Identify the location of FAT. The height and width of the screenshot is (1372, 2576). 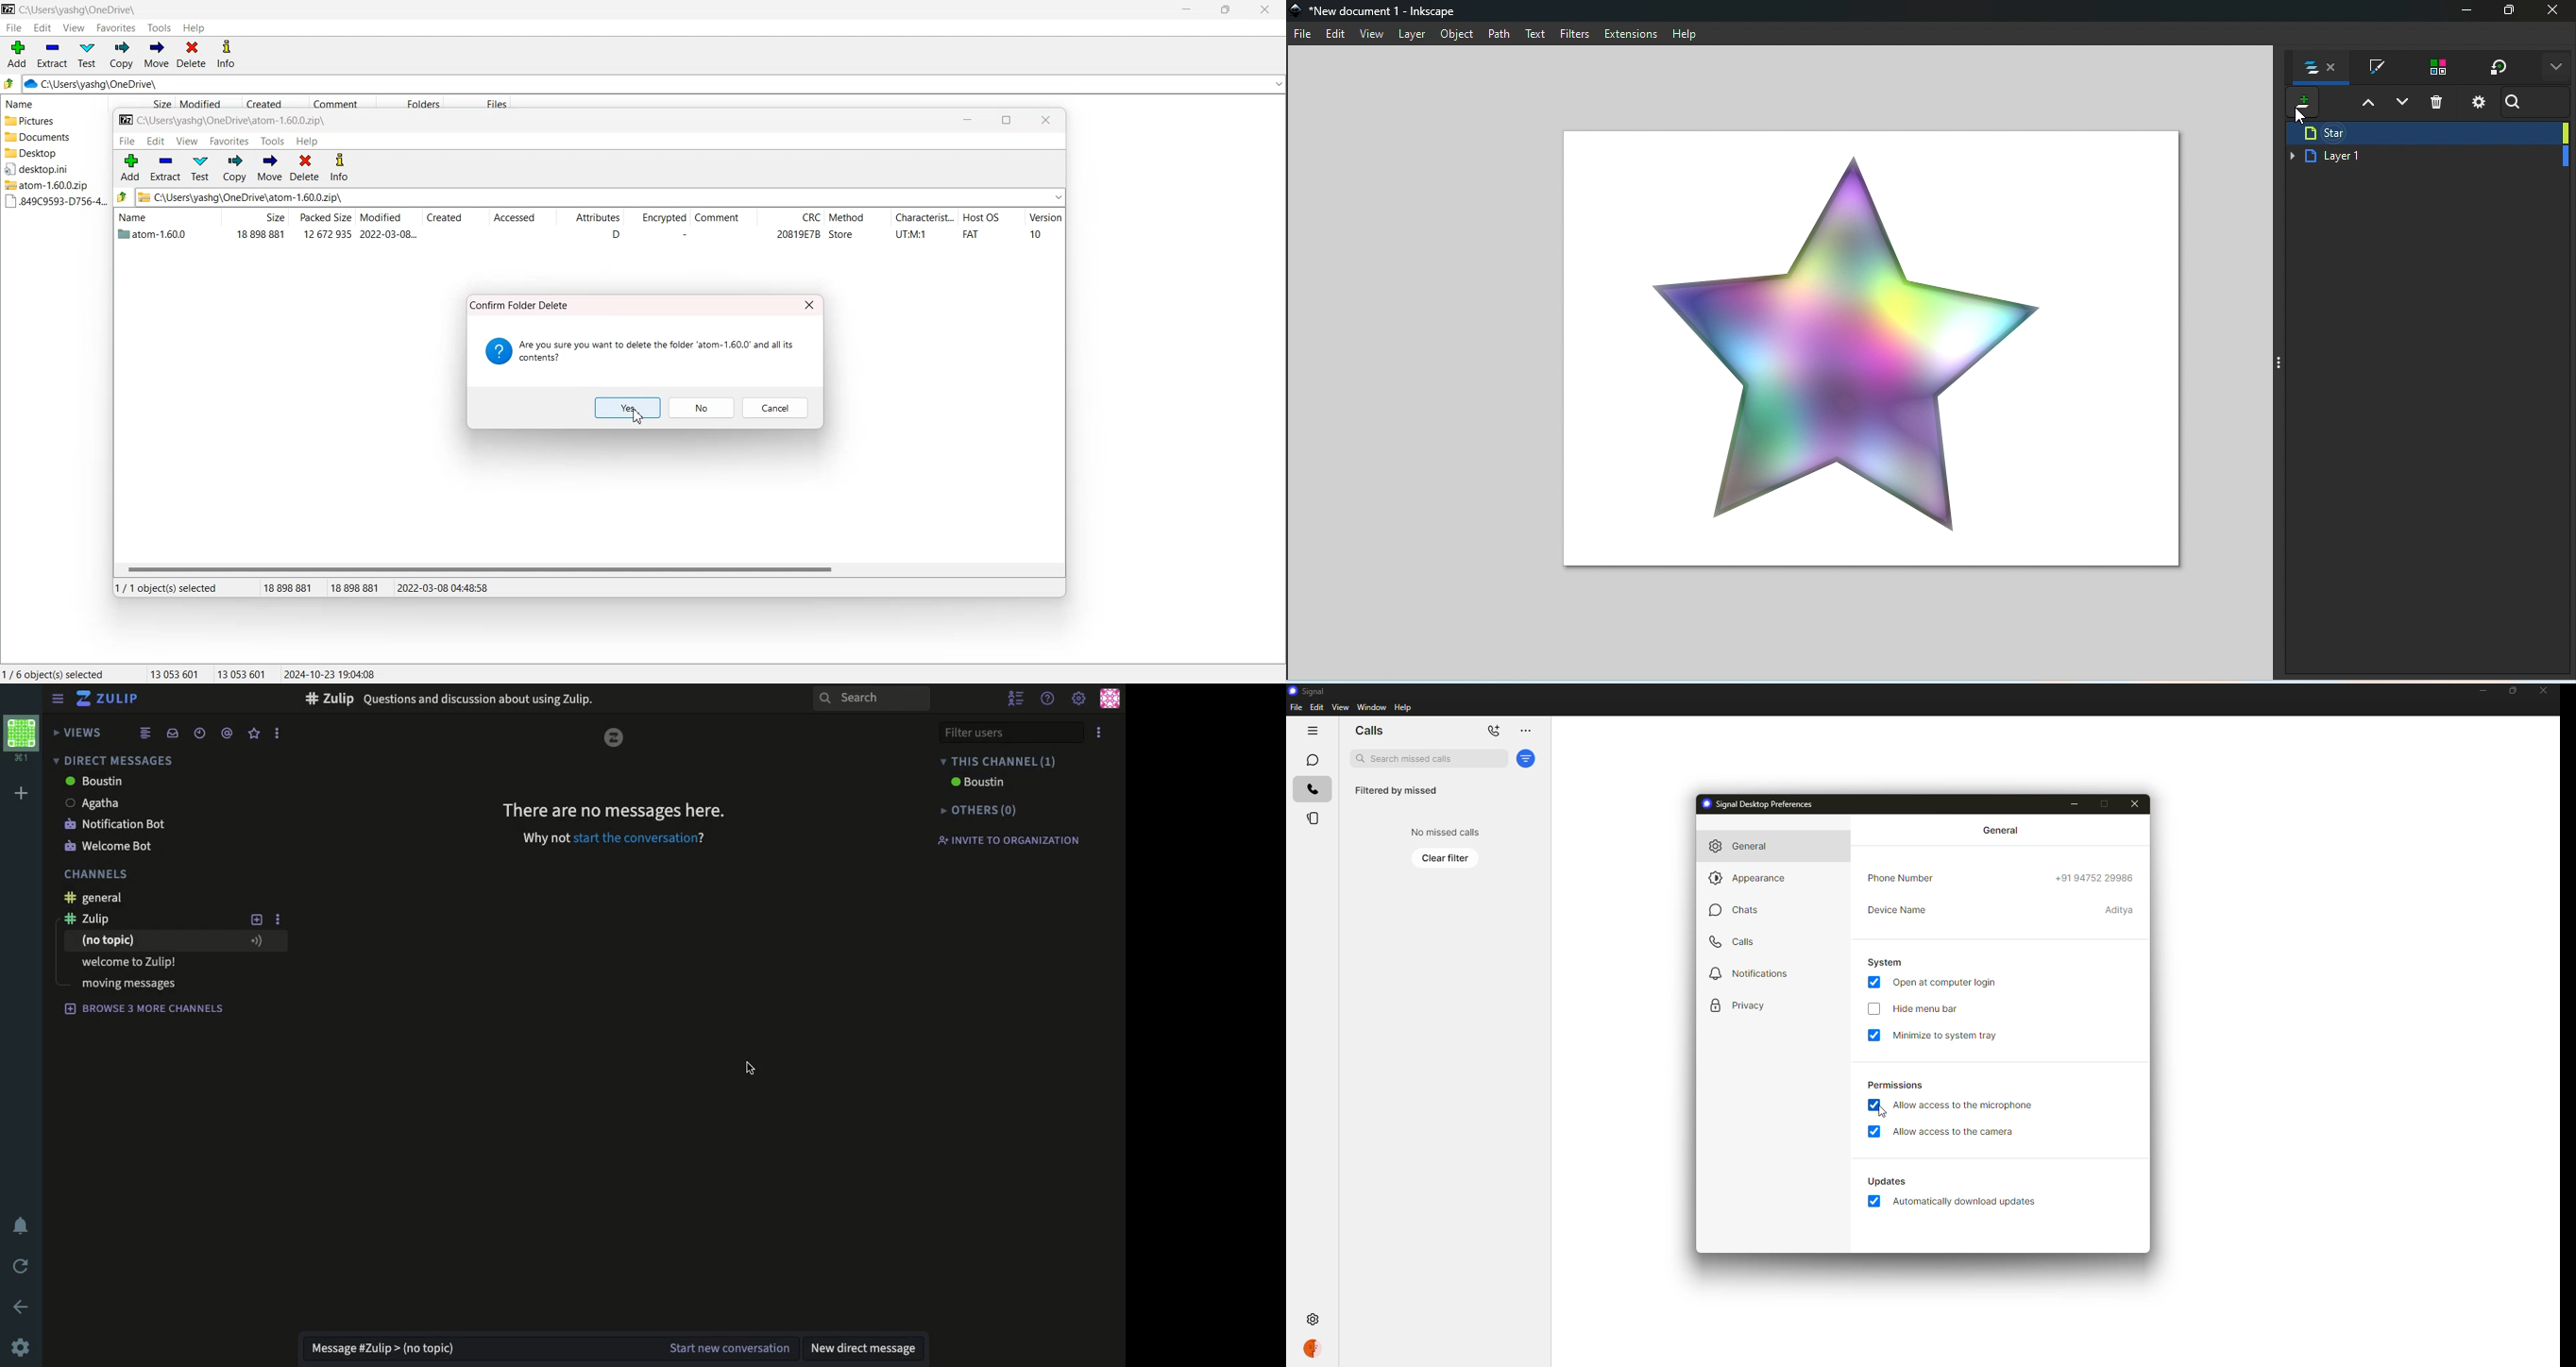
(971, 235).